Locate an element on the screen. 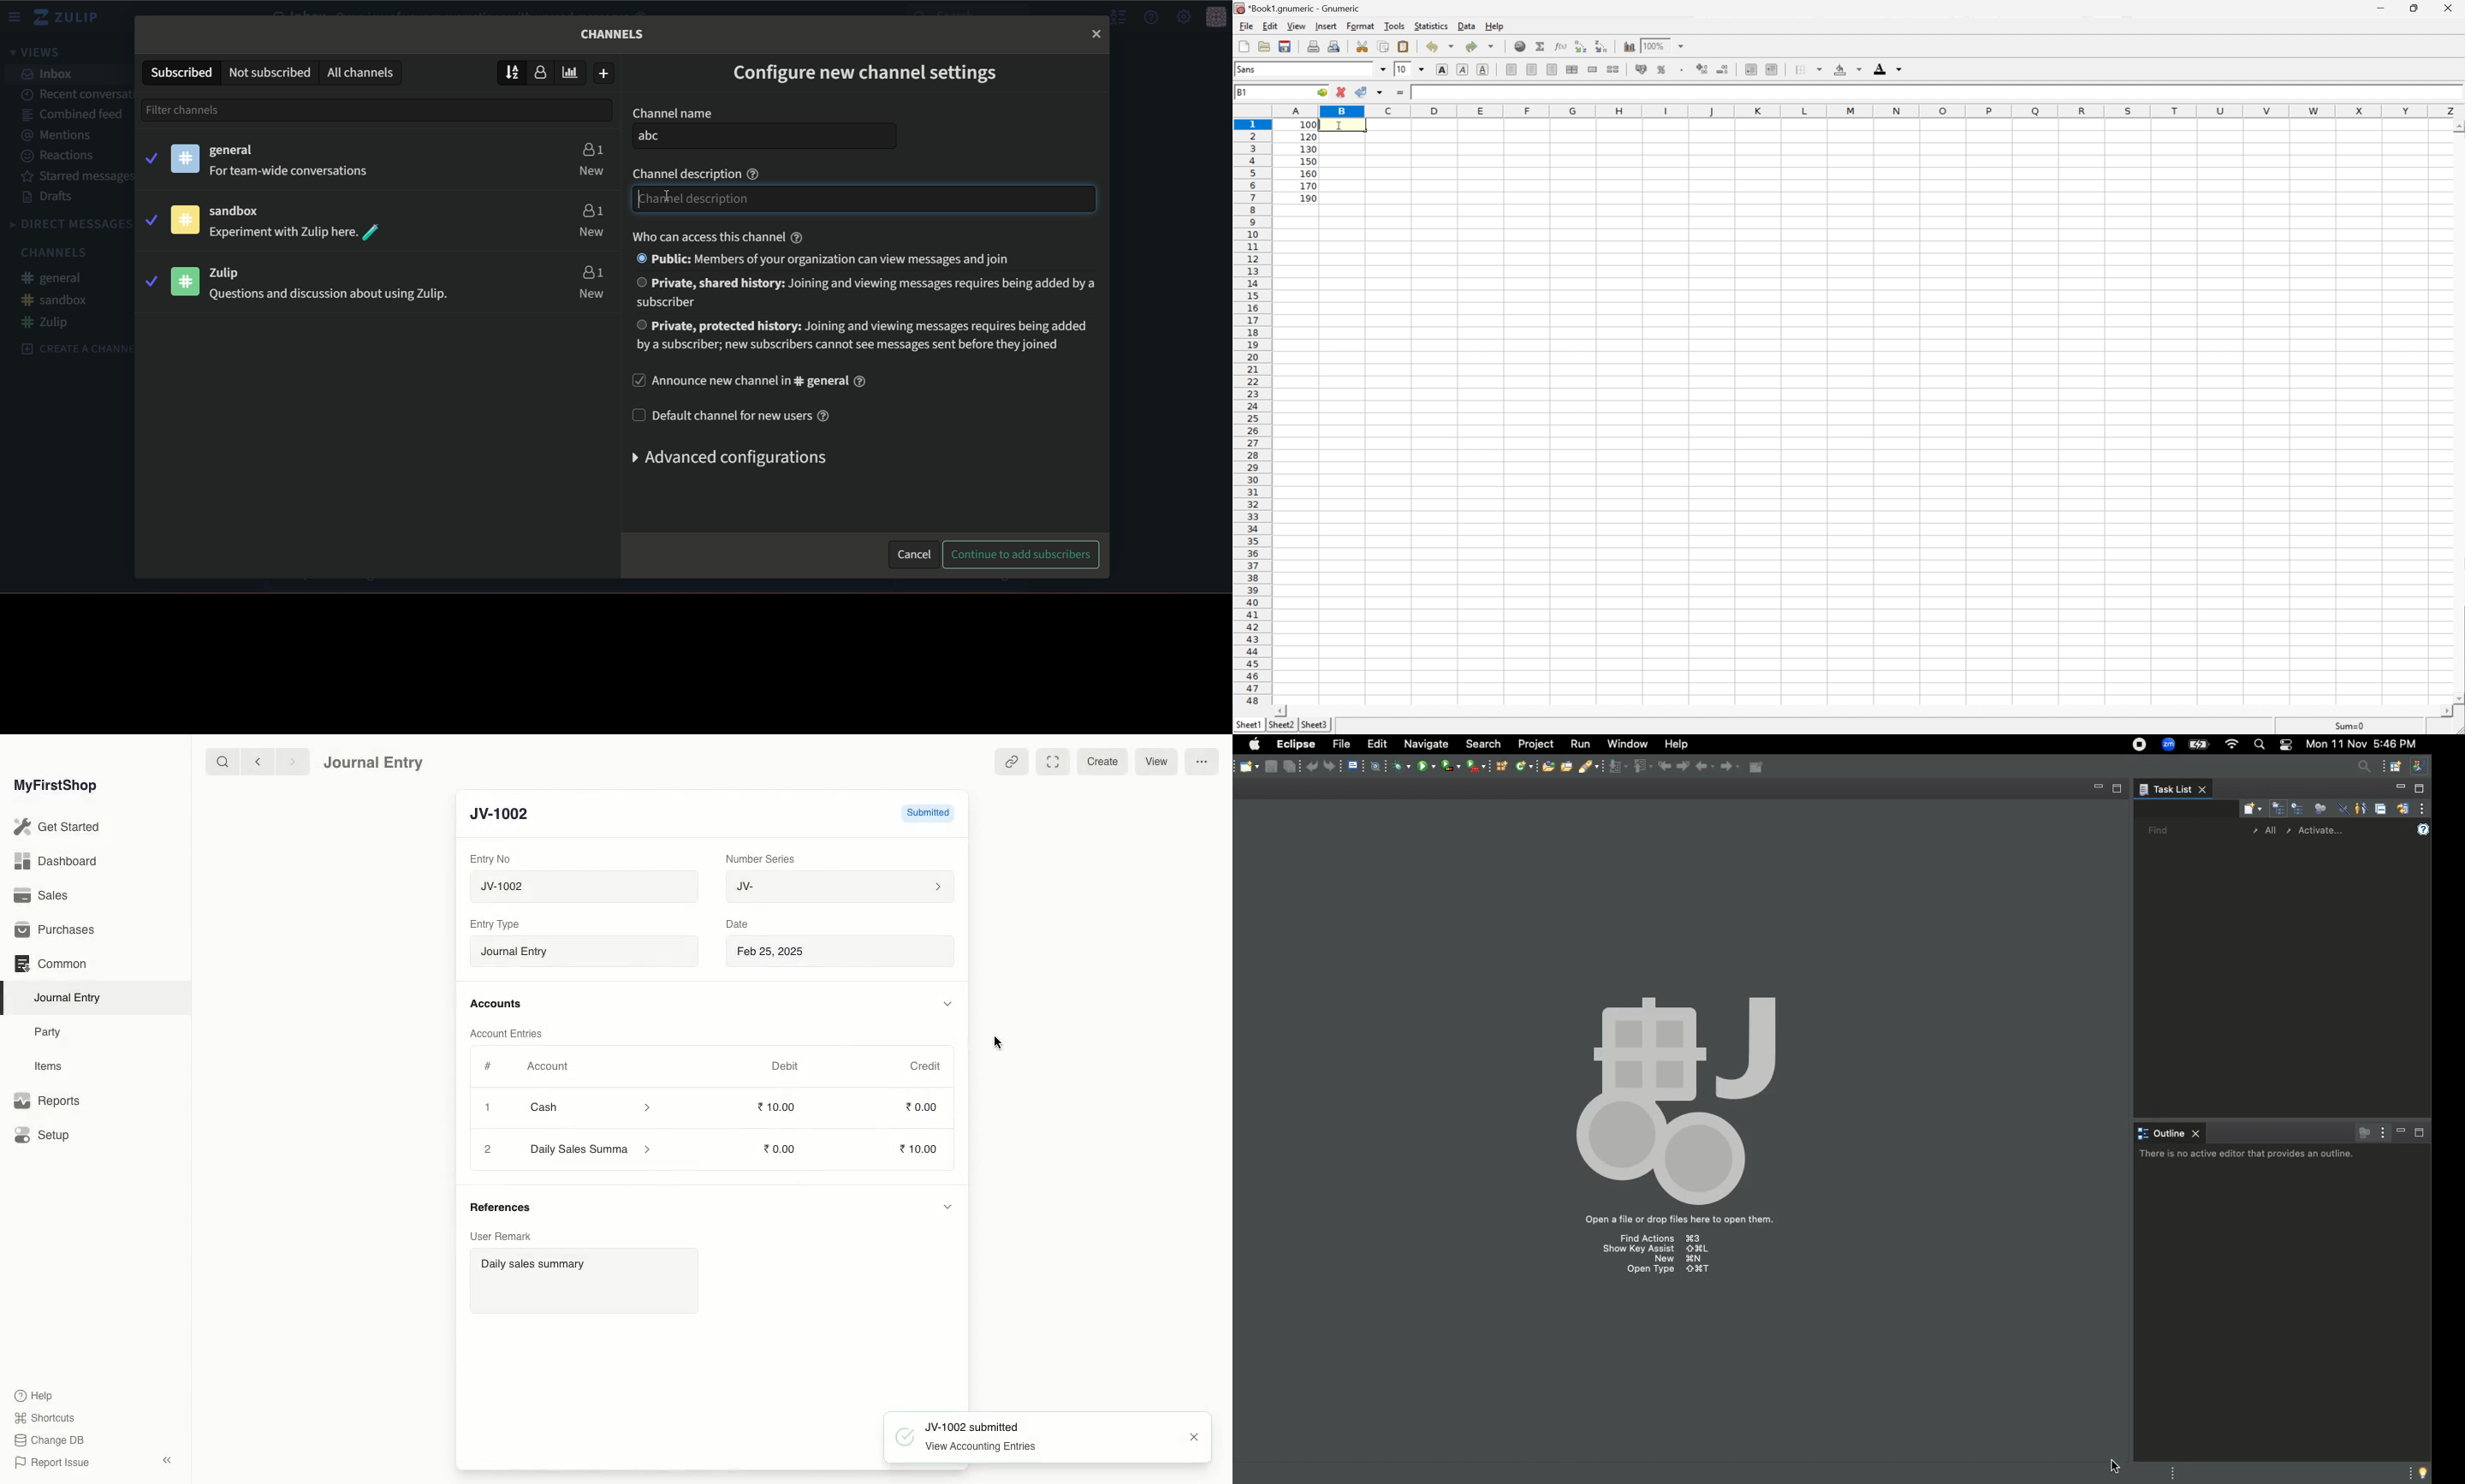 This screenshot has width=2492, height=1484. Reports is located at coordinates (46, 1101).